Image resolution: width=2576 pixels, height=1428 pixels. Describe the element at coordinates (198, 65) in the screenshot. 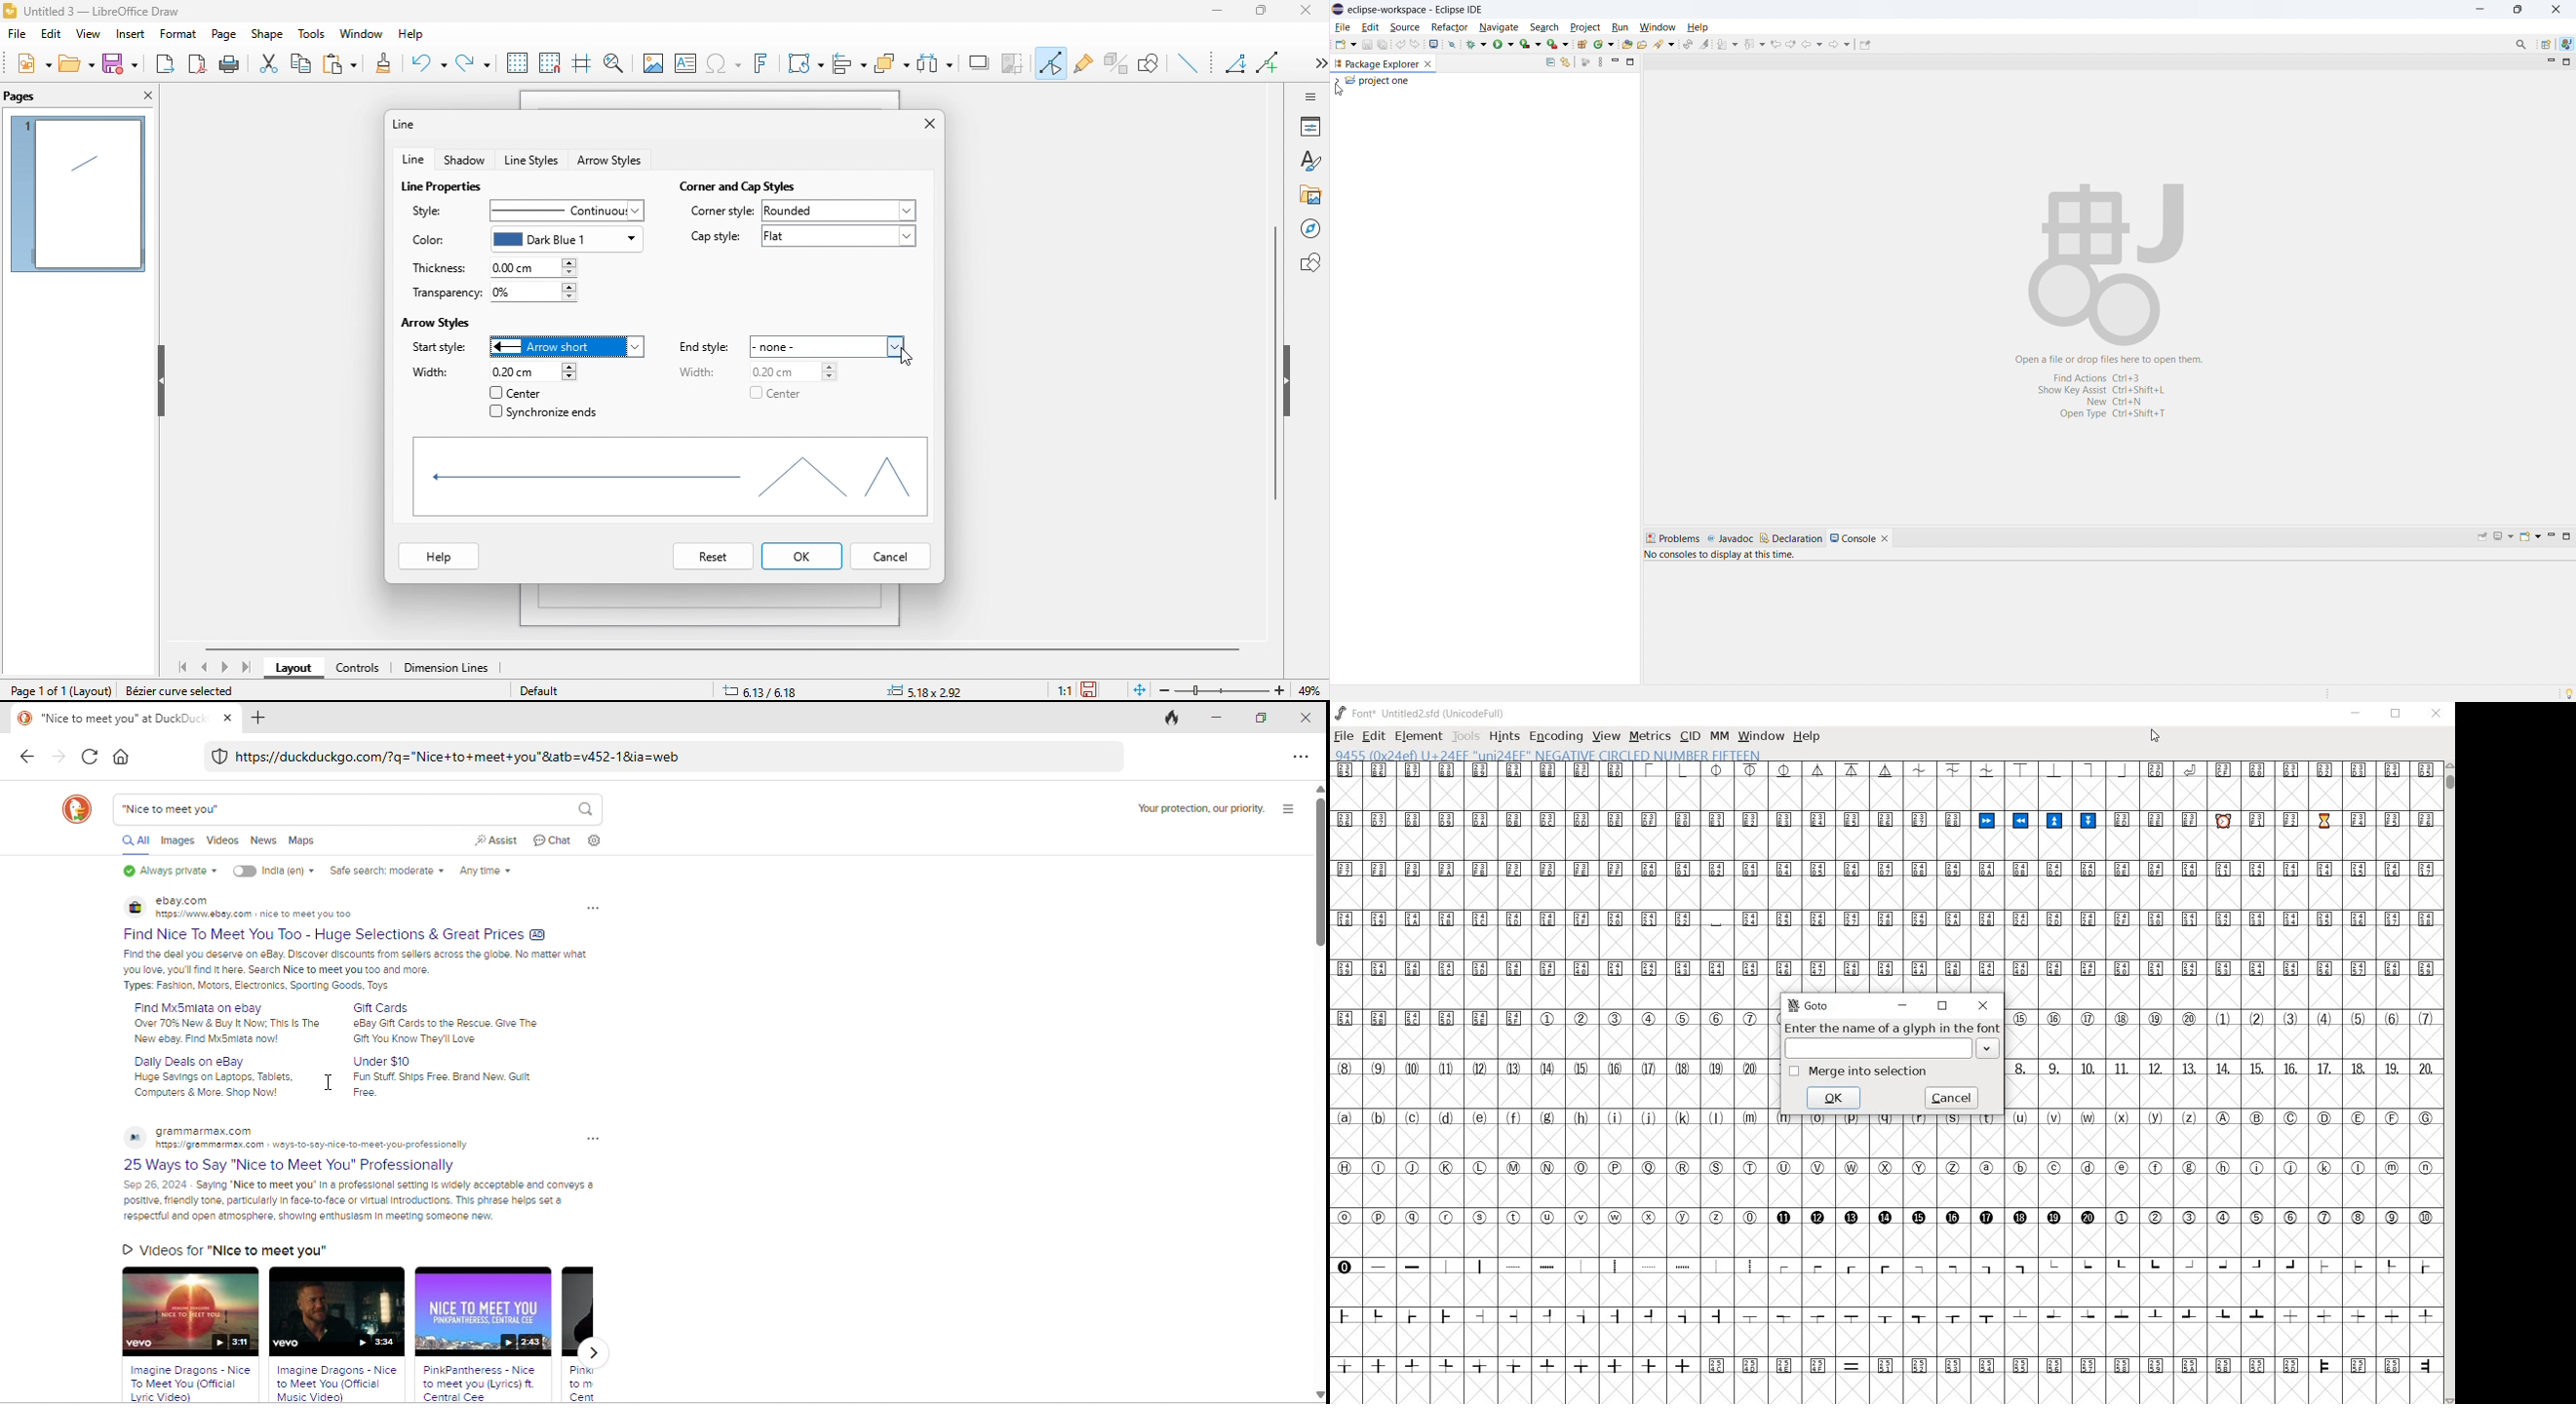

I see `export directly as pdf` at that location.